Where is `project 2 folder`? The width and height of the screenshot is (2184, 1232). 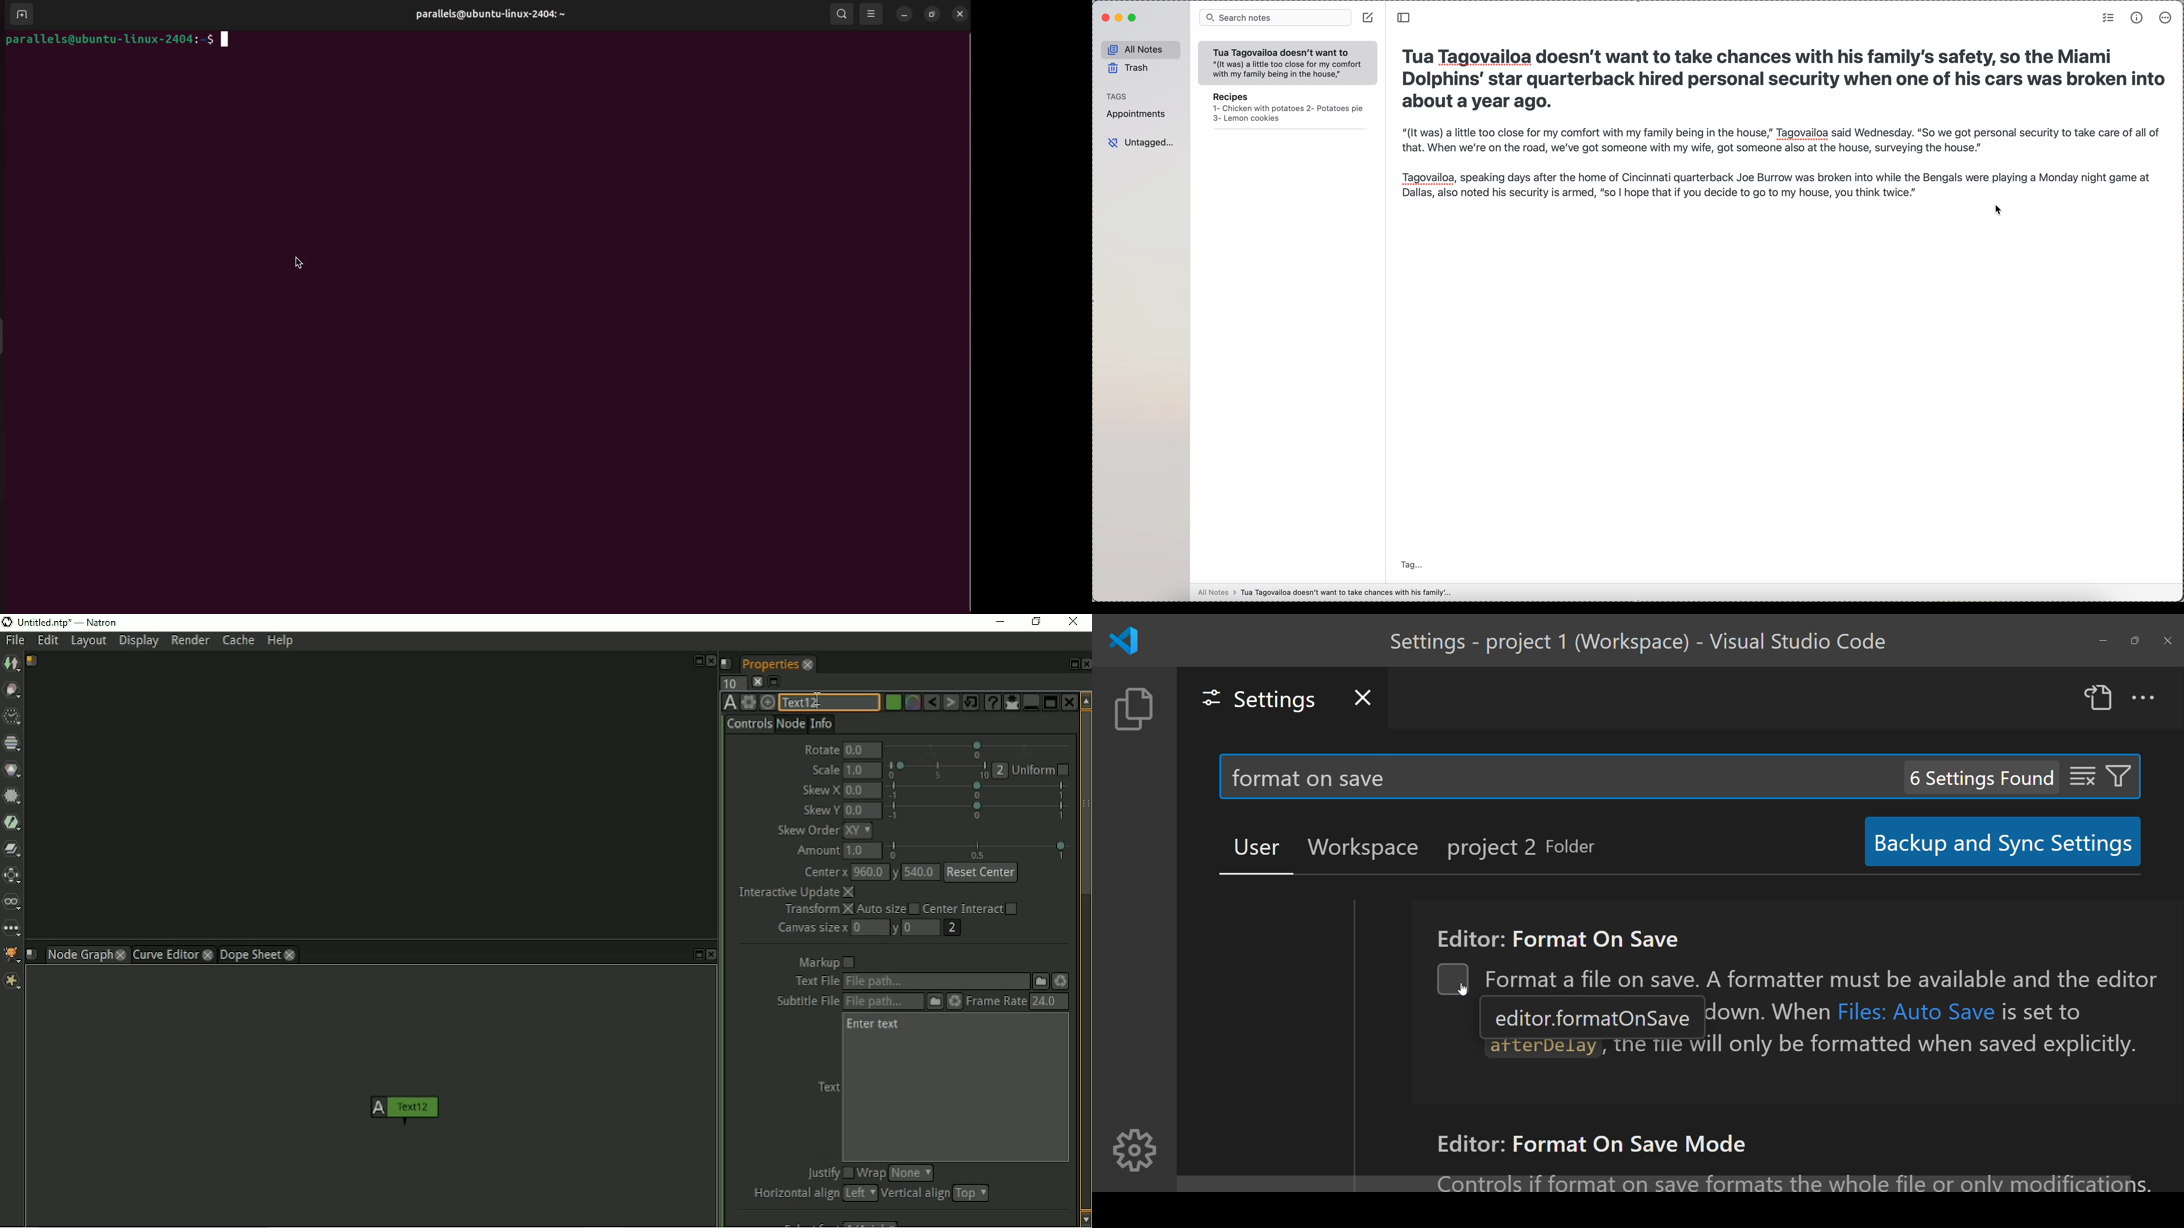 project 2 folder is located at coordinates (1532, 849).